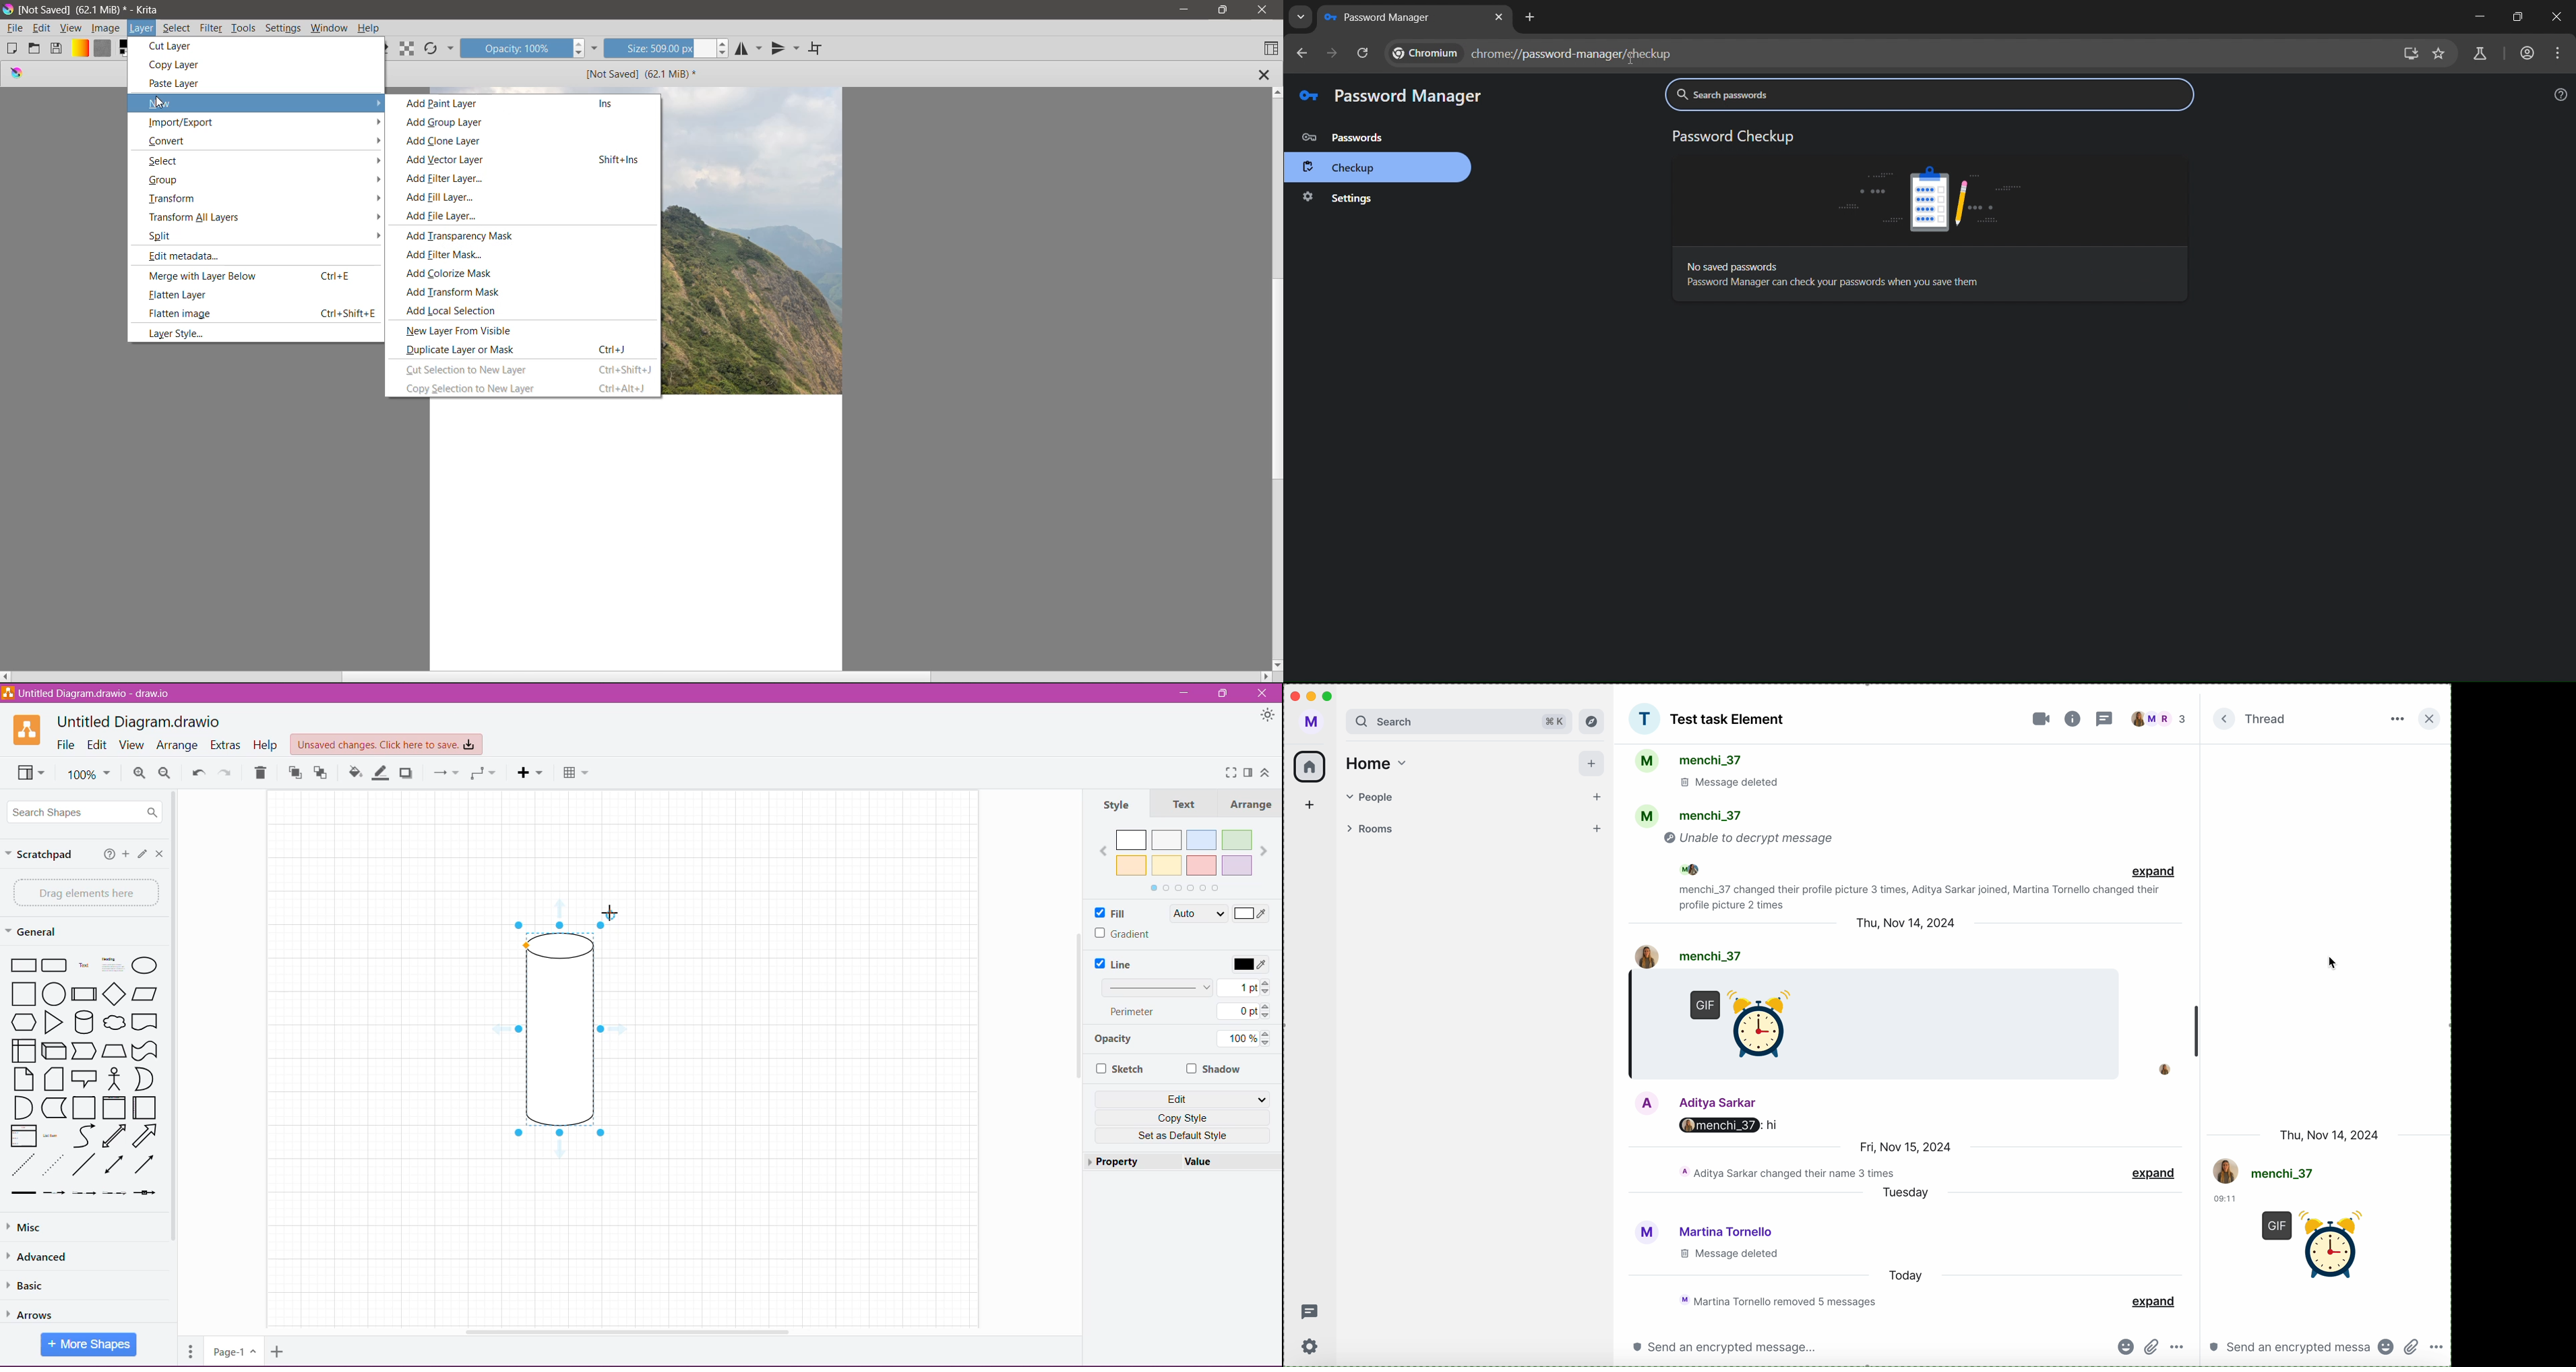 This screenshot has height=1372, width=2576. What do you see at coordinates (1331, 695) in the screenshot?
I see `maximize program` at bounding box center [1331, 695].